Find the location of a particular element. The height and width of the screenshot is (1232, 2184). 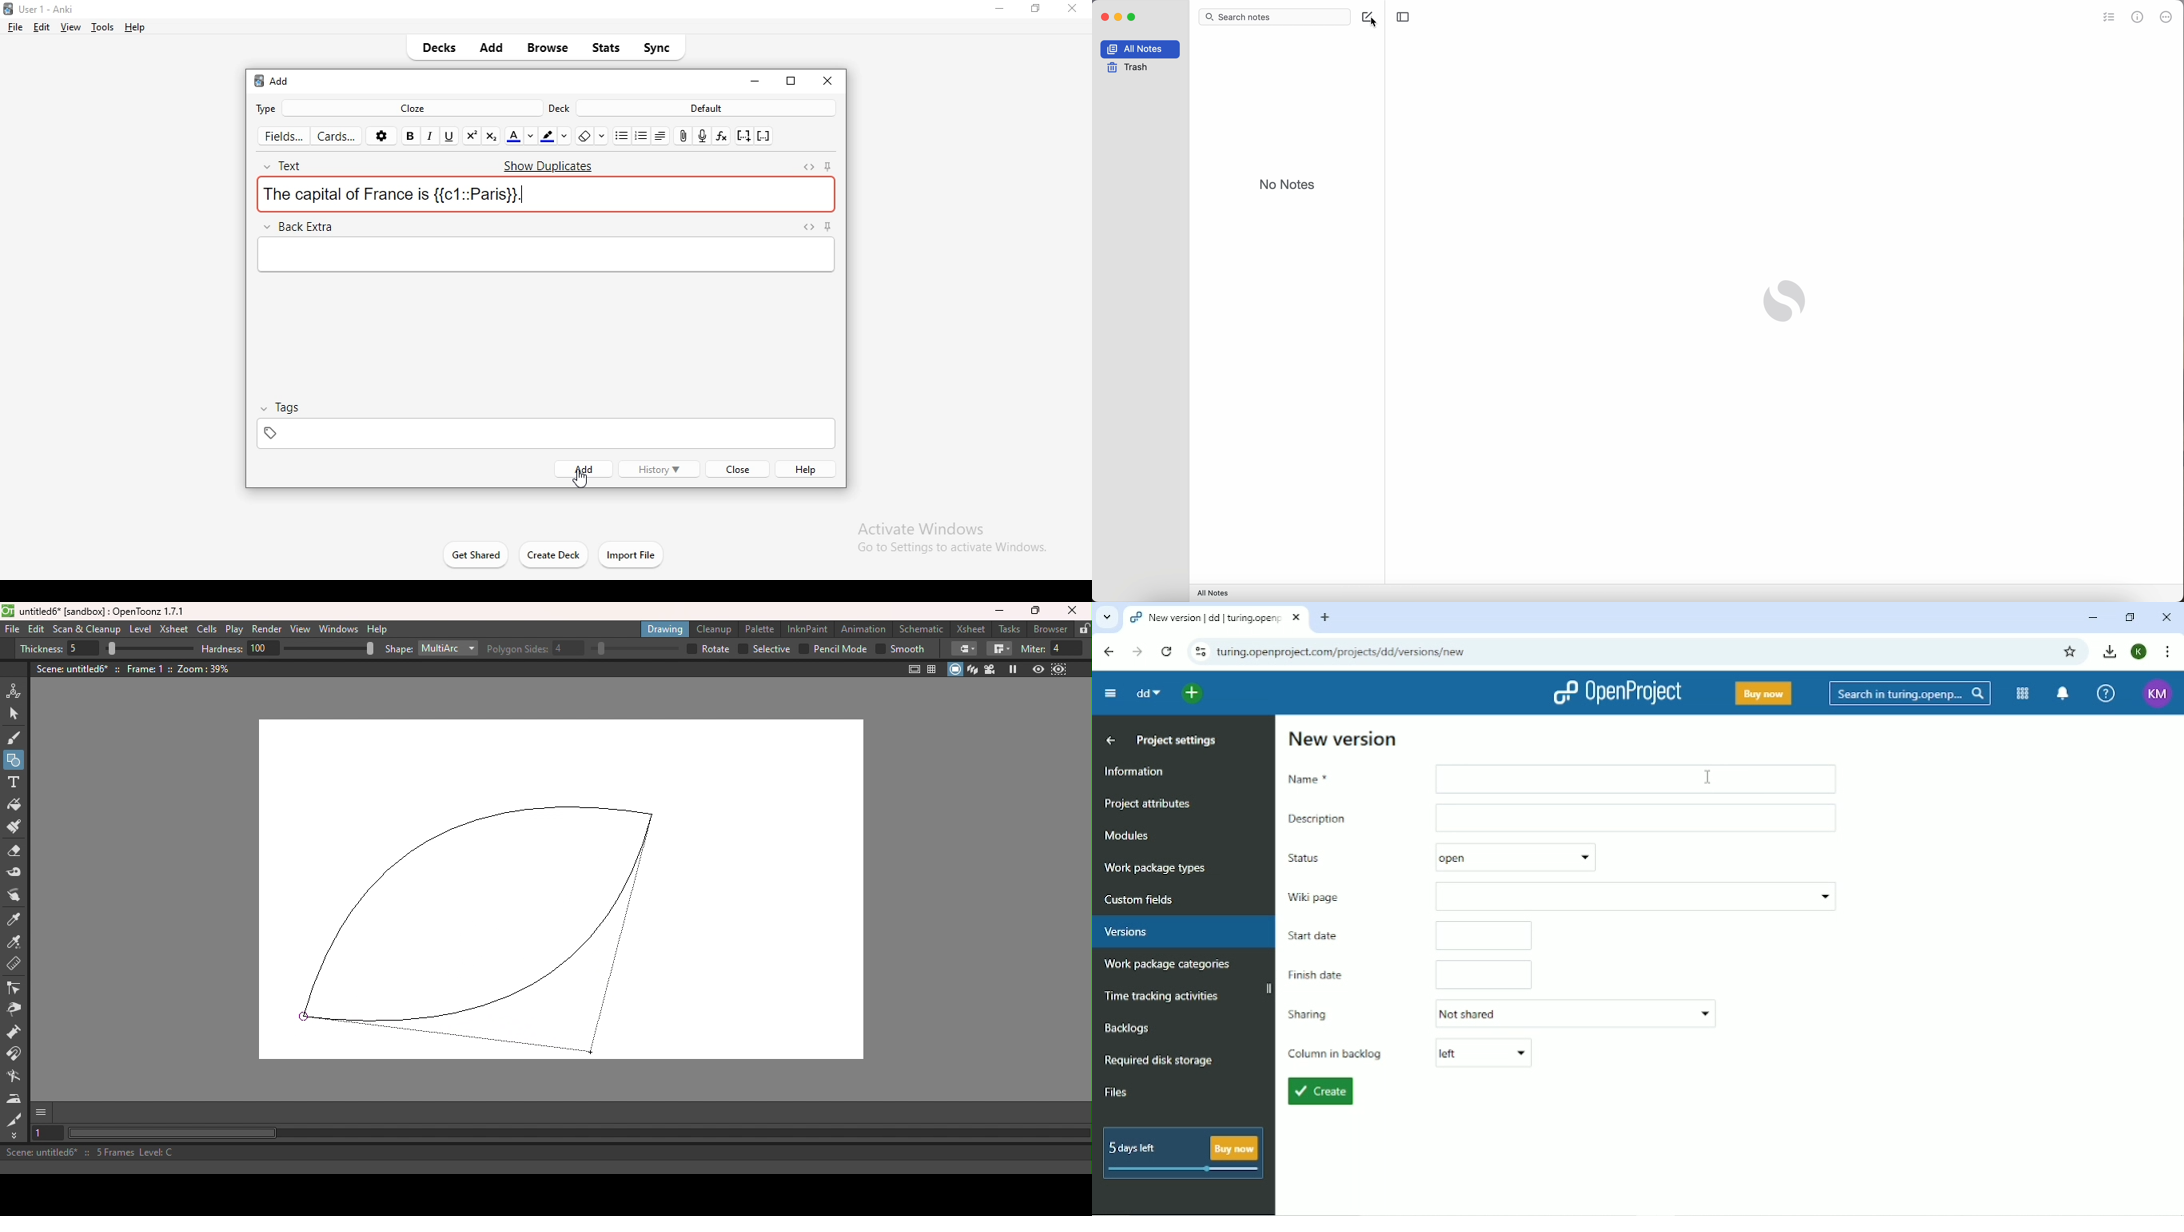

text cursor is located at coordinates (523, 195).